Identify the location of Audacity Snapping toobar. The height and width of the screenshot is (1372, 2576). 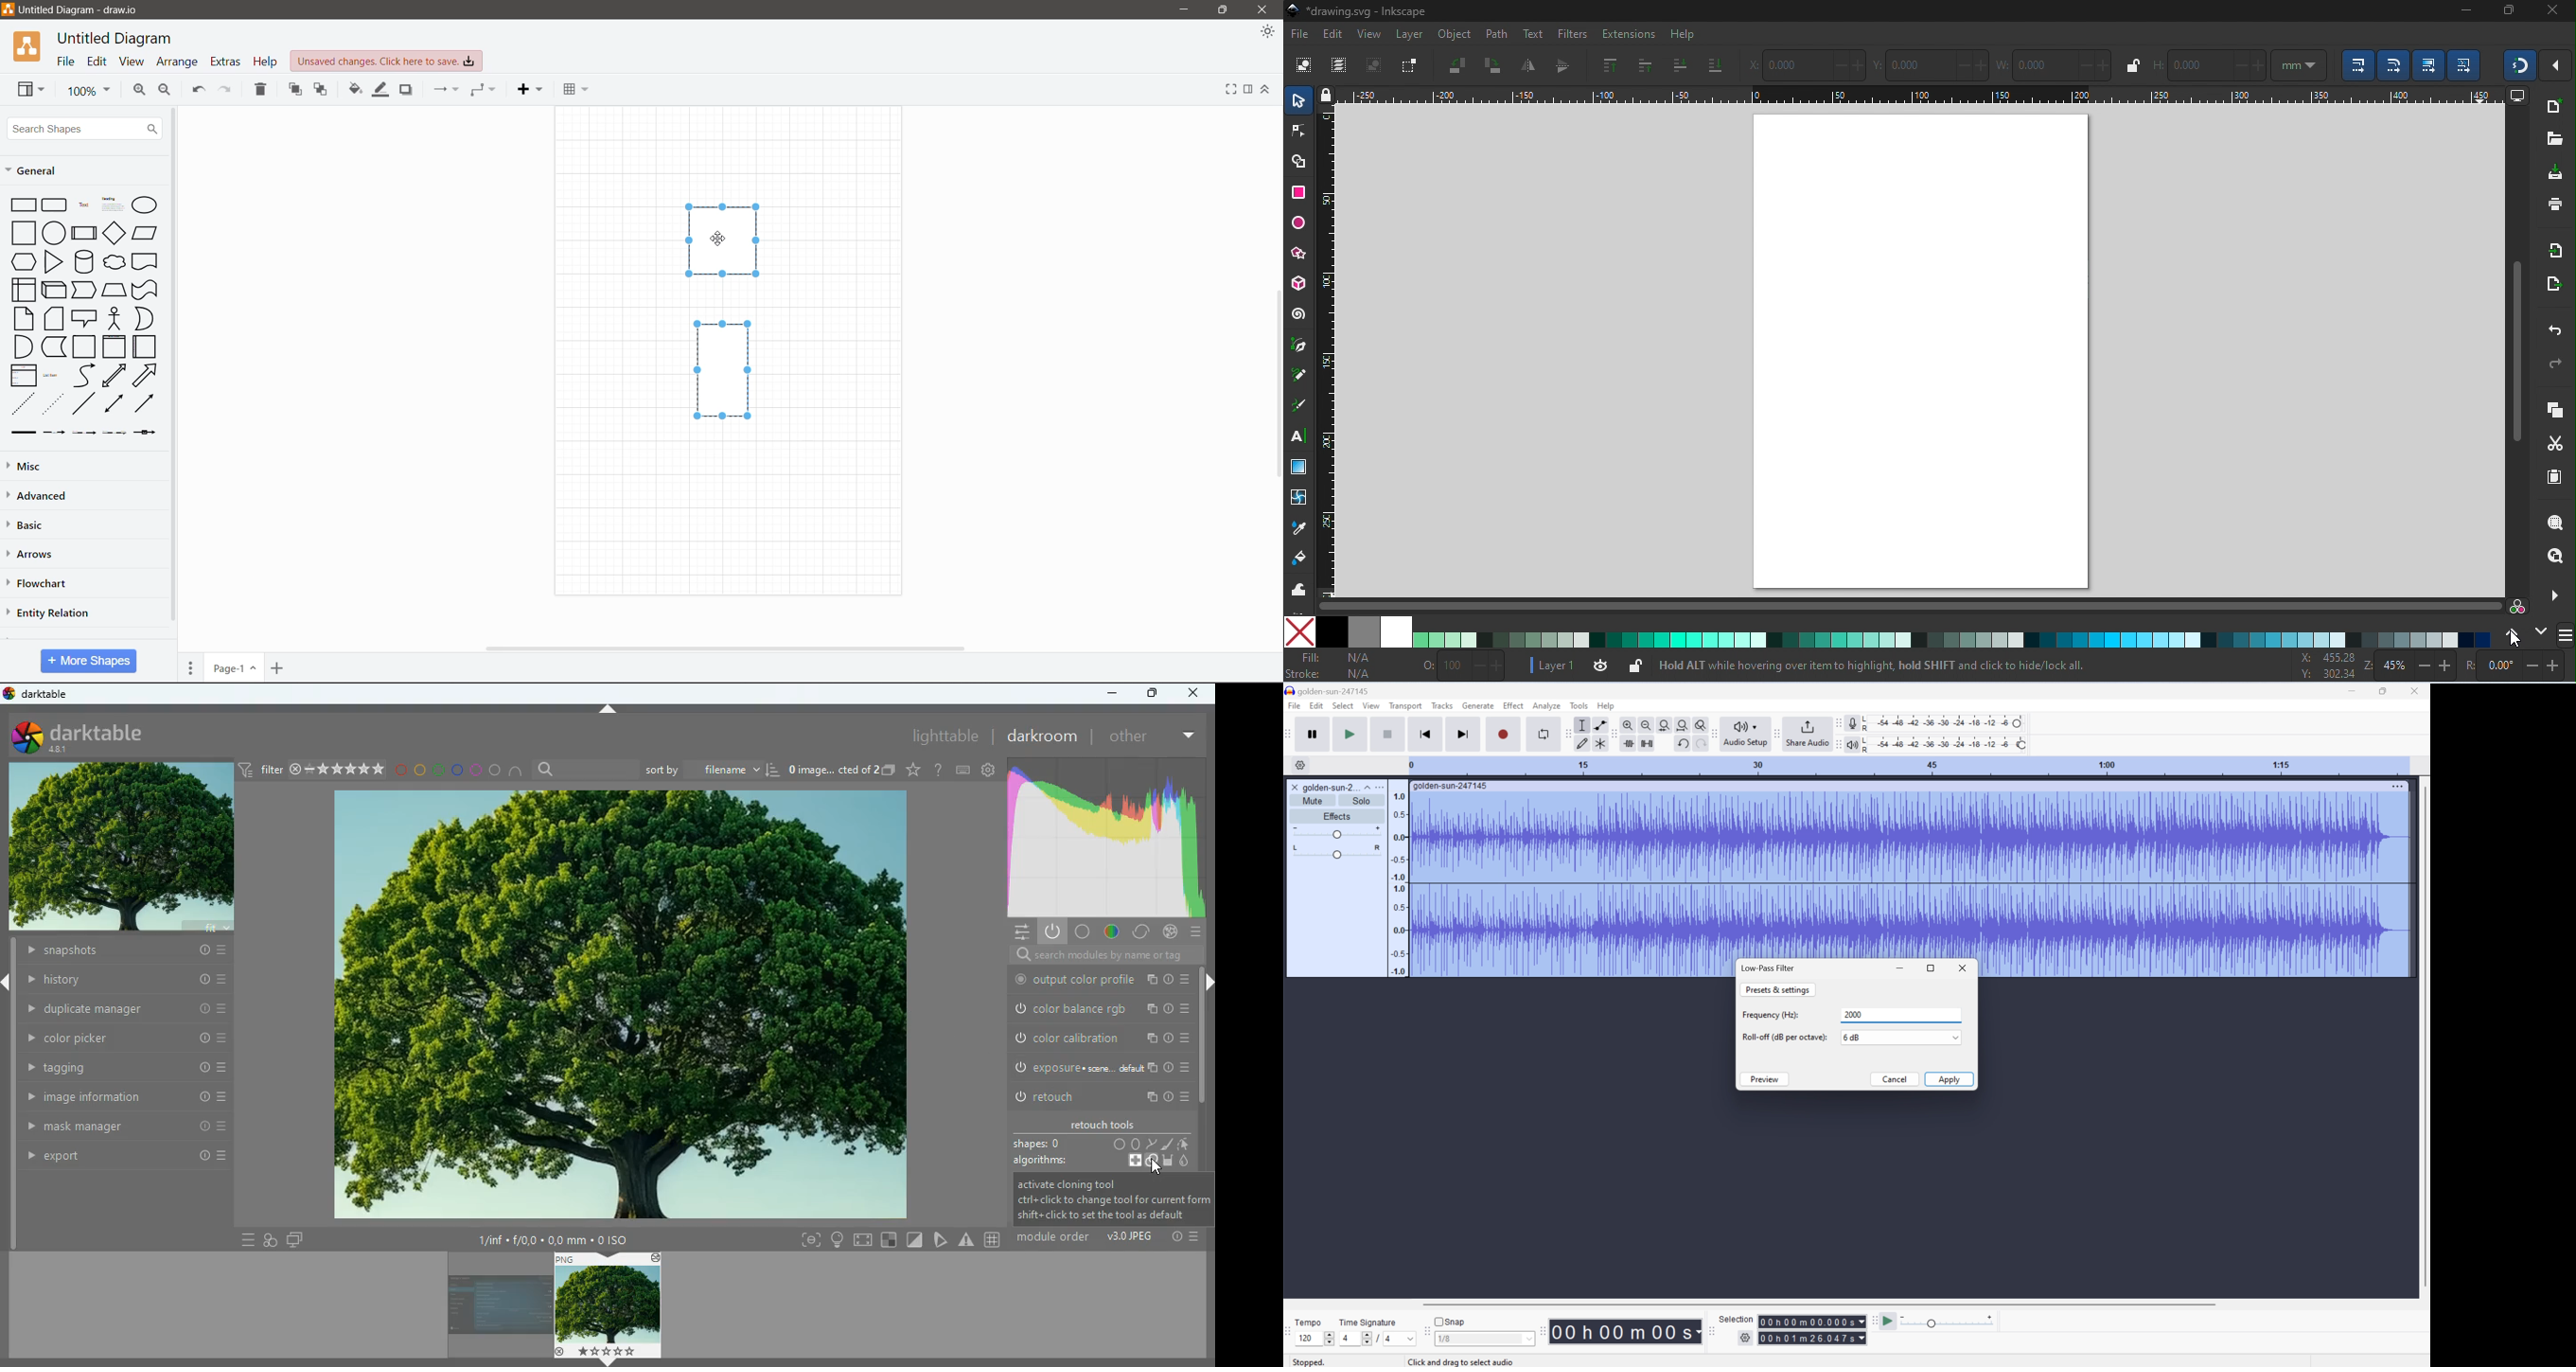
(1424, 1332).